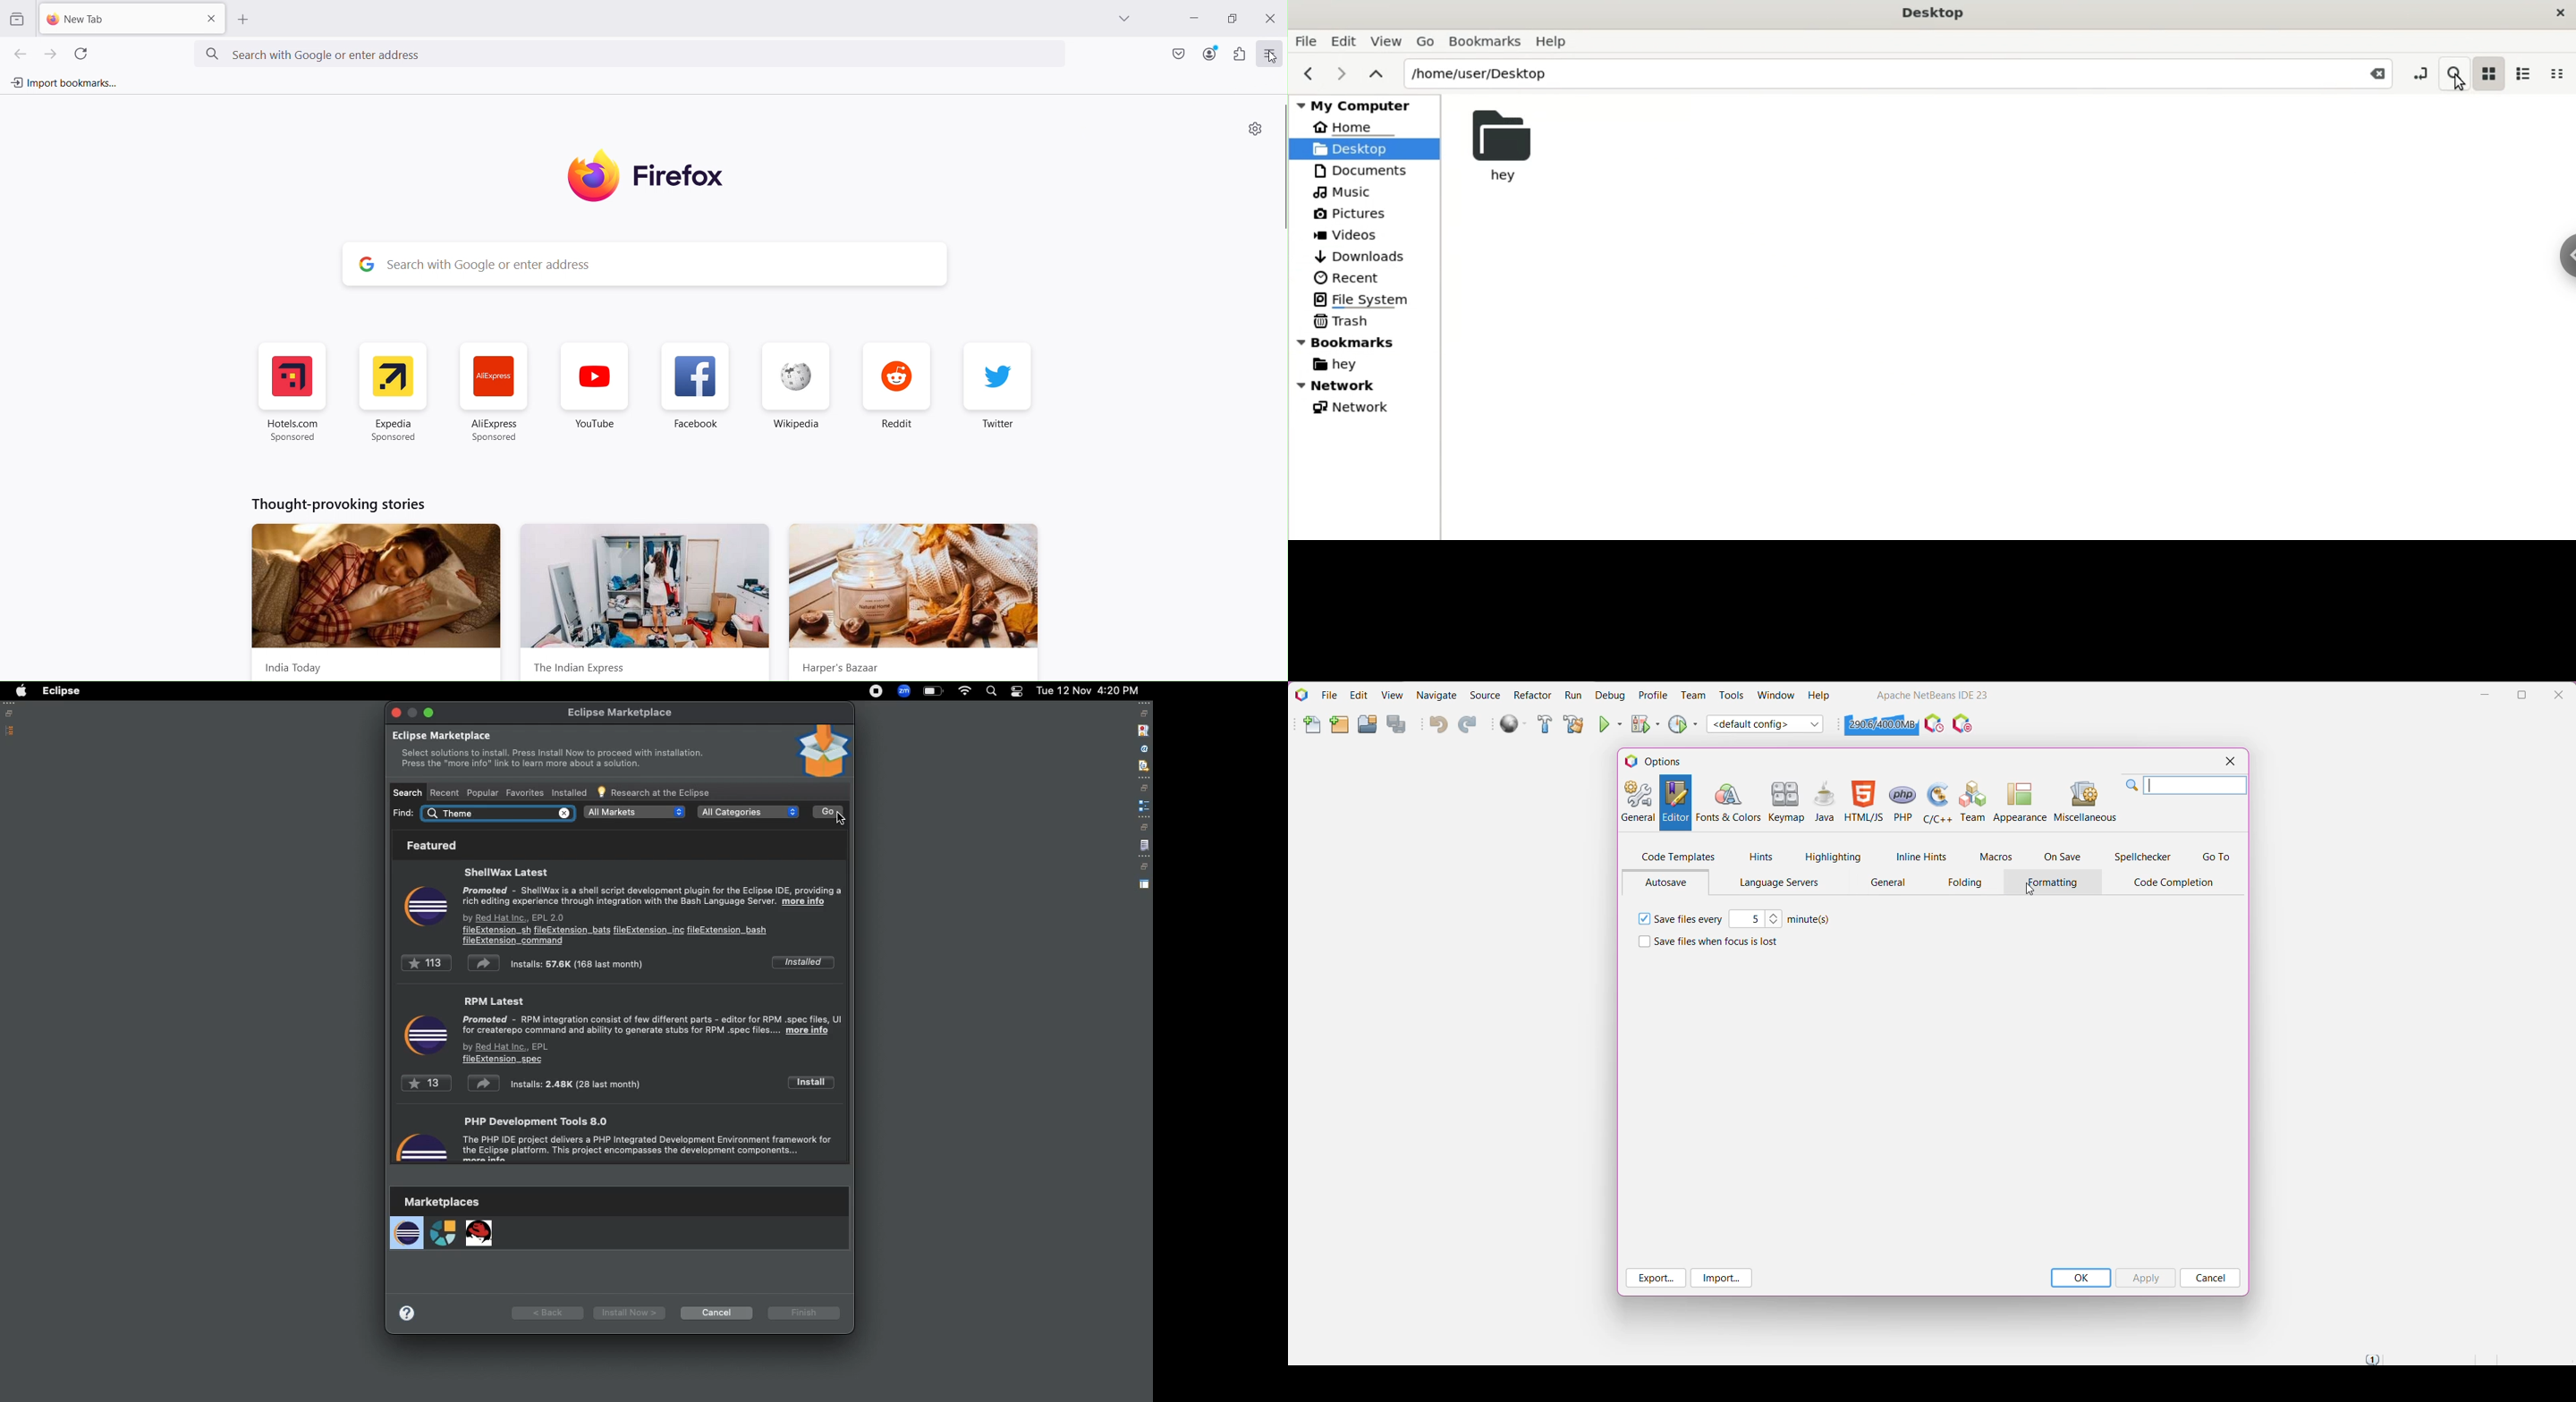  What do you see at coordinates (244, 20) in the screenshot?
I see `Add new tab` at bounding box center [244, 20].